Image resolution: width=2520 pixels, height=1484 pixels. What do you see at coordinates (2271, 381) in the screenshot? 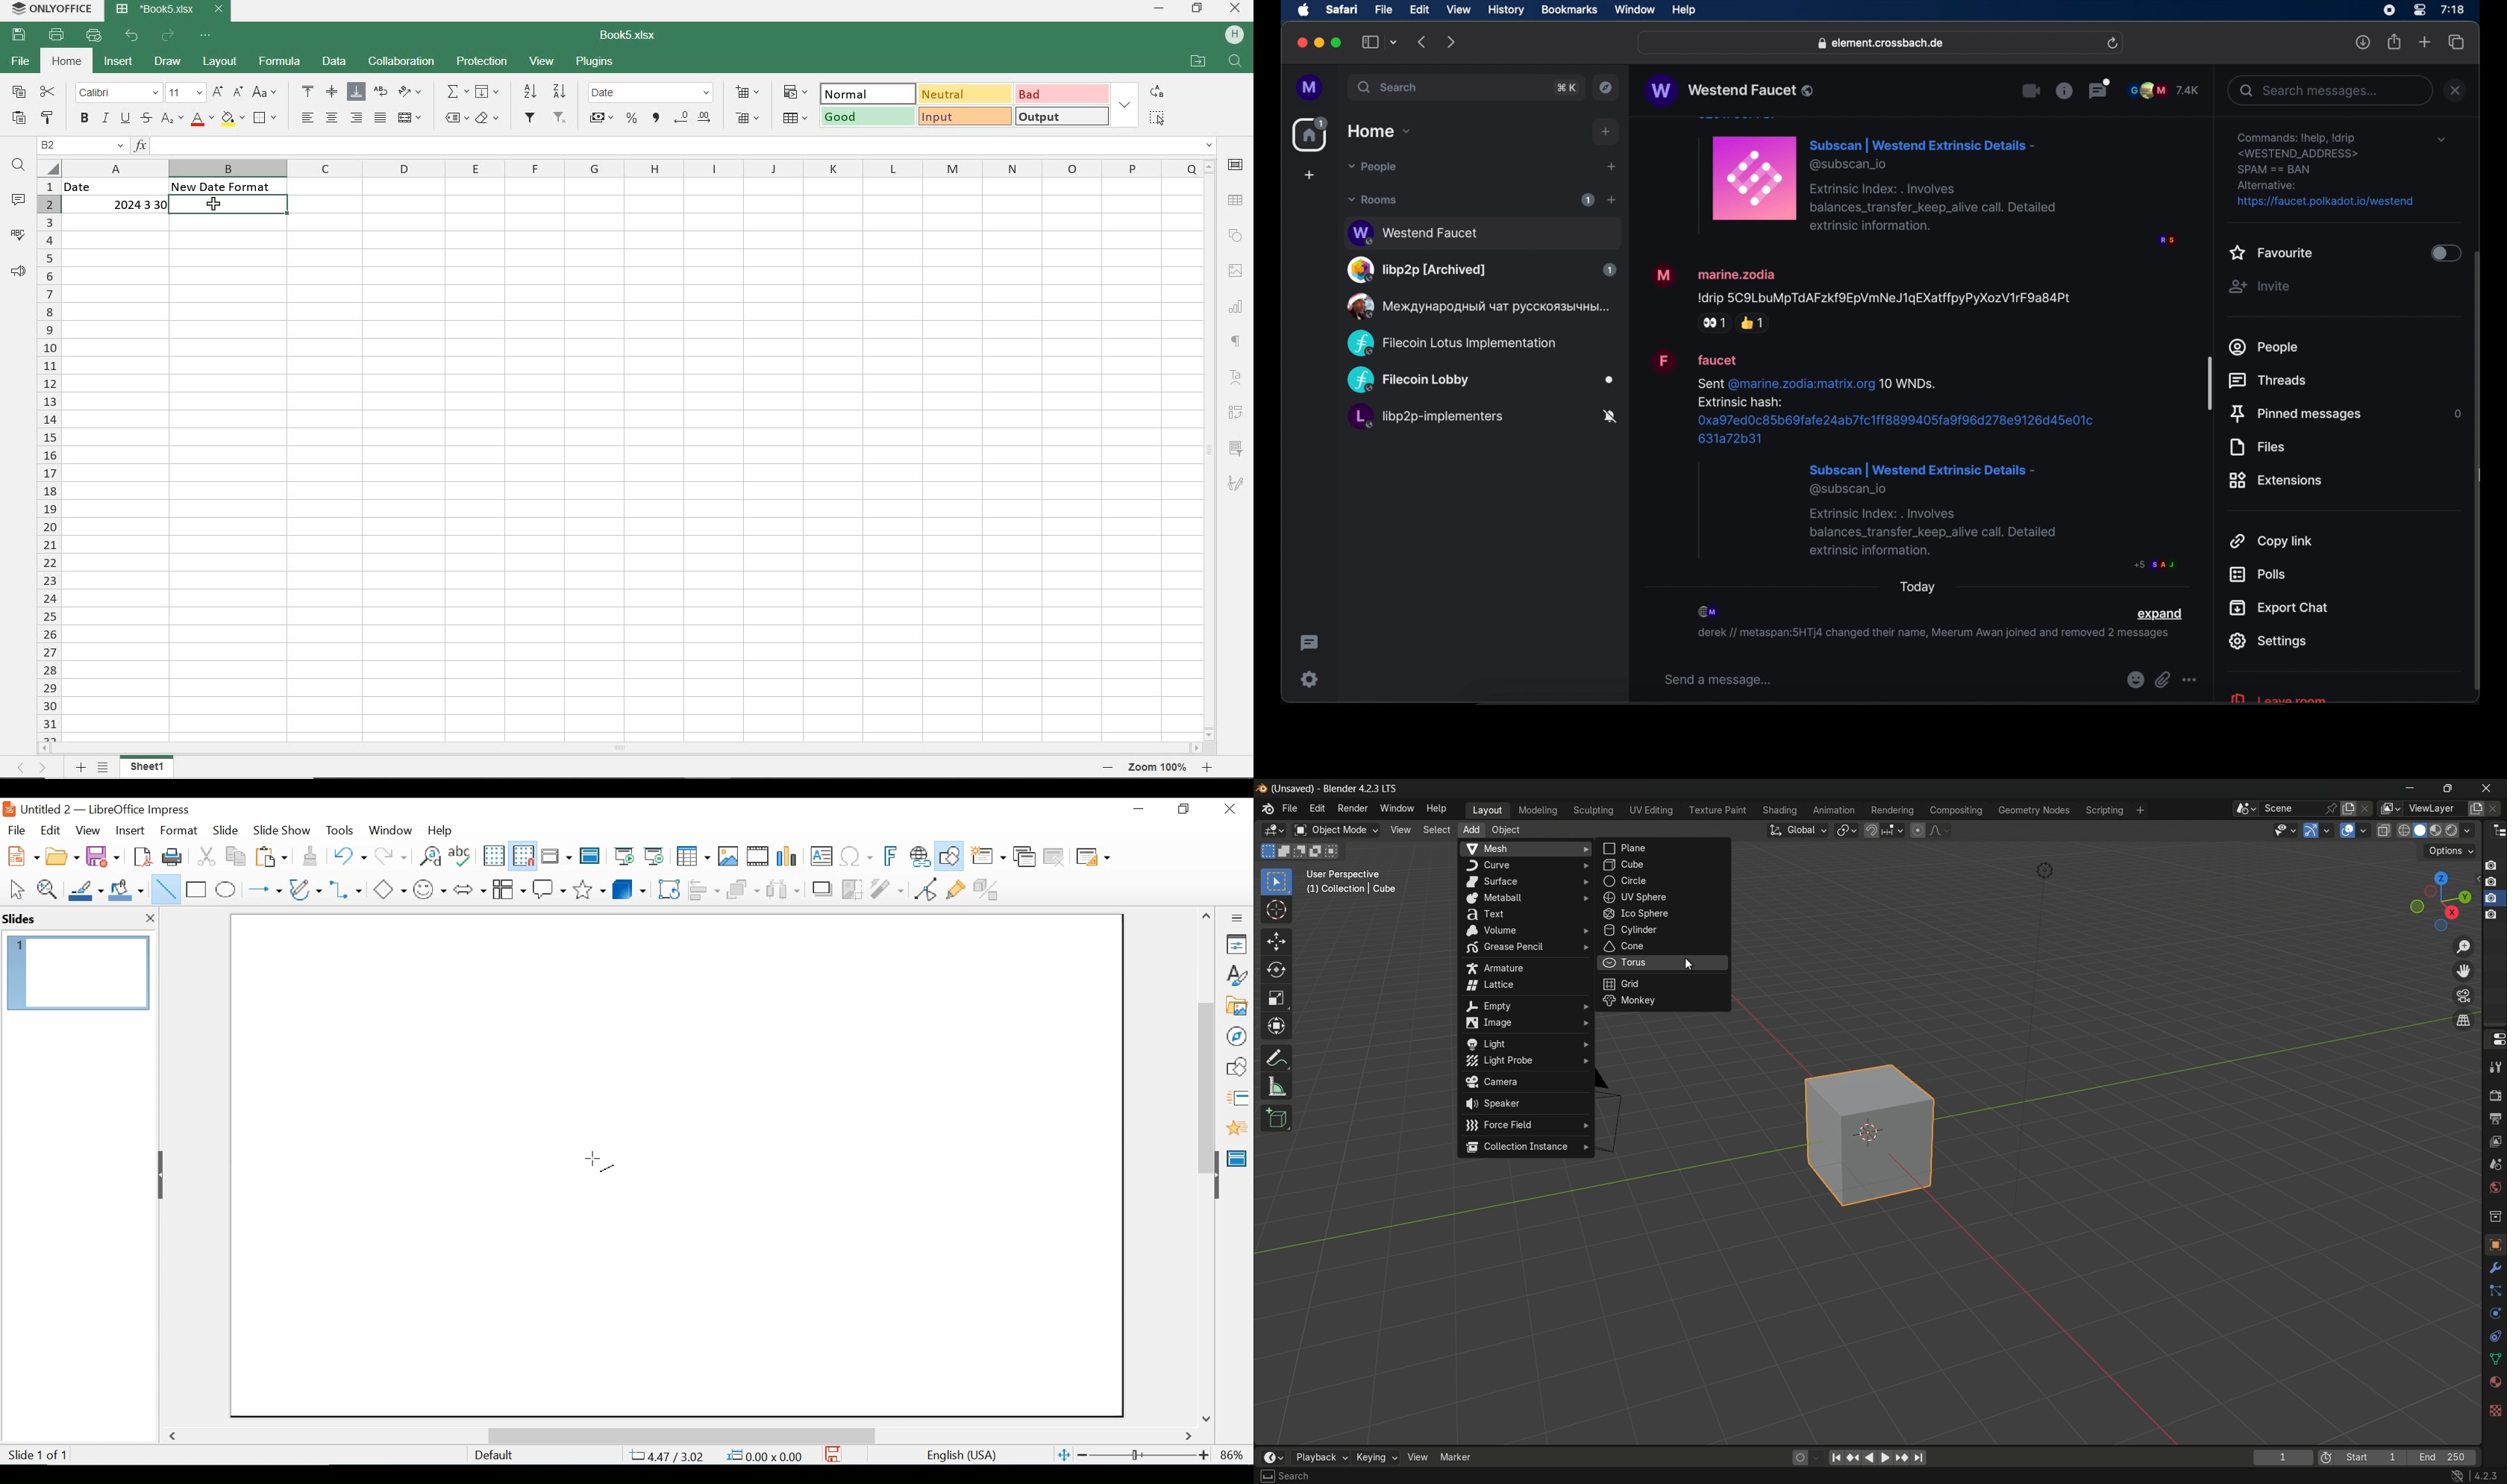
I see `threads` at bounding box center [2271, 381].